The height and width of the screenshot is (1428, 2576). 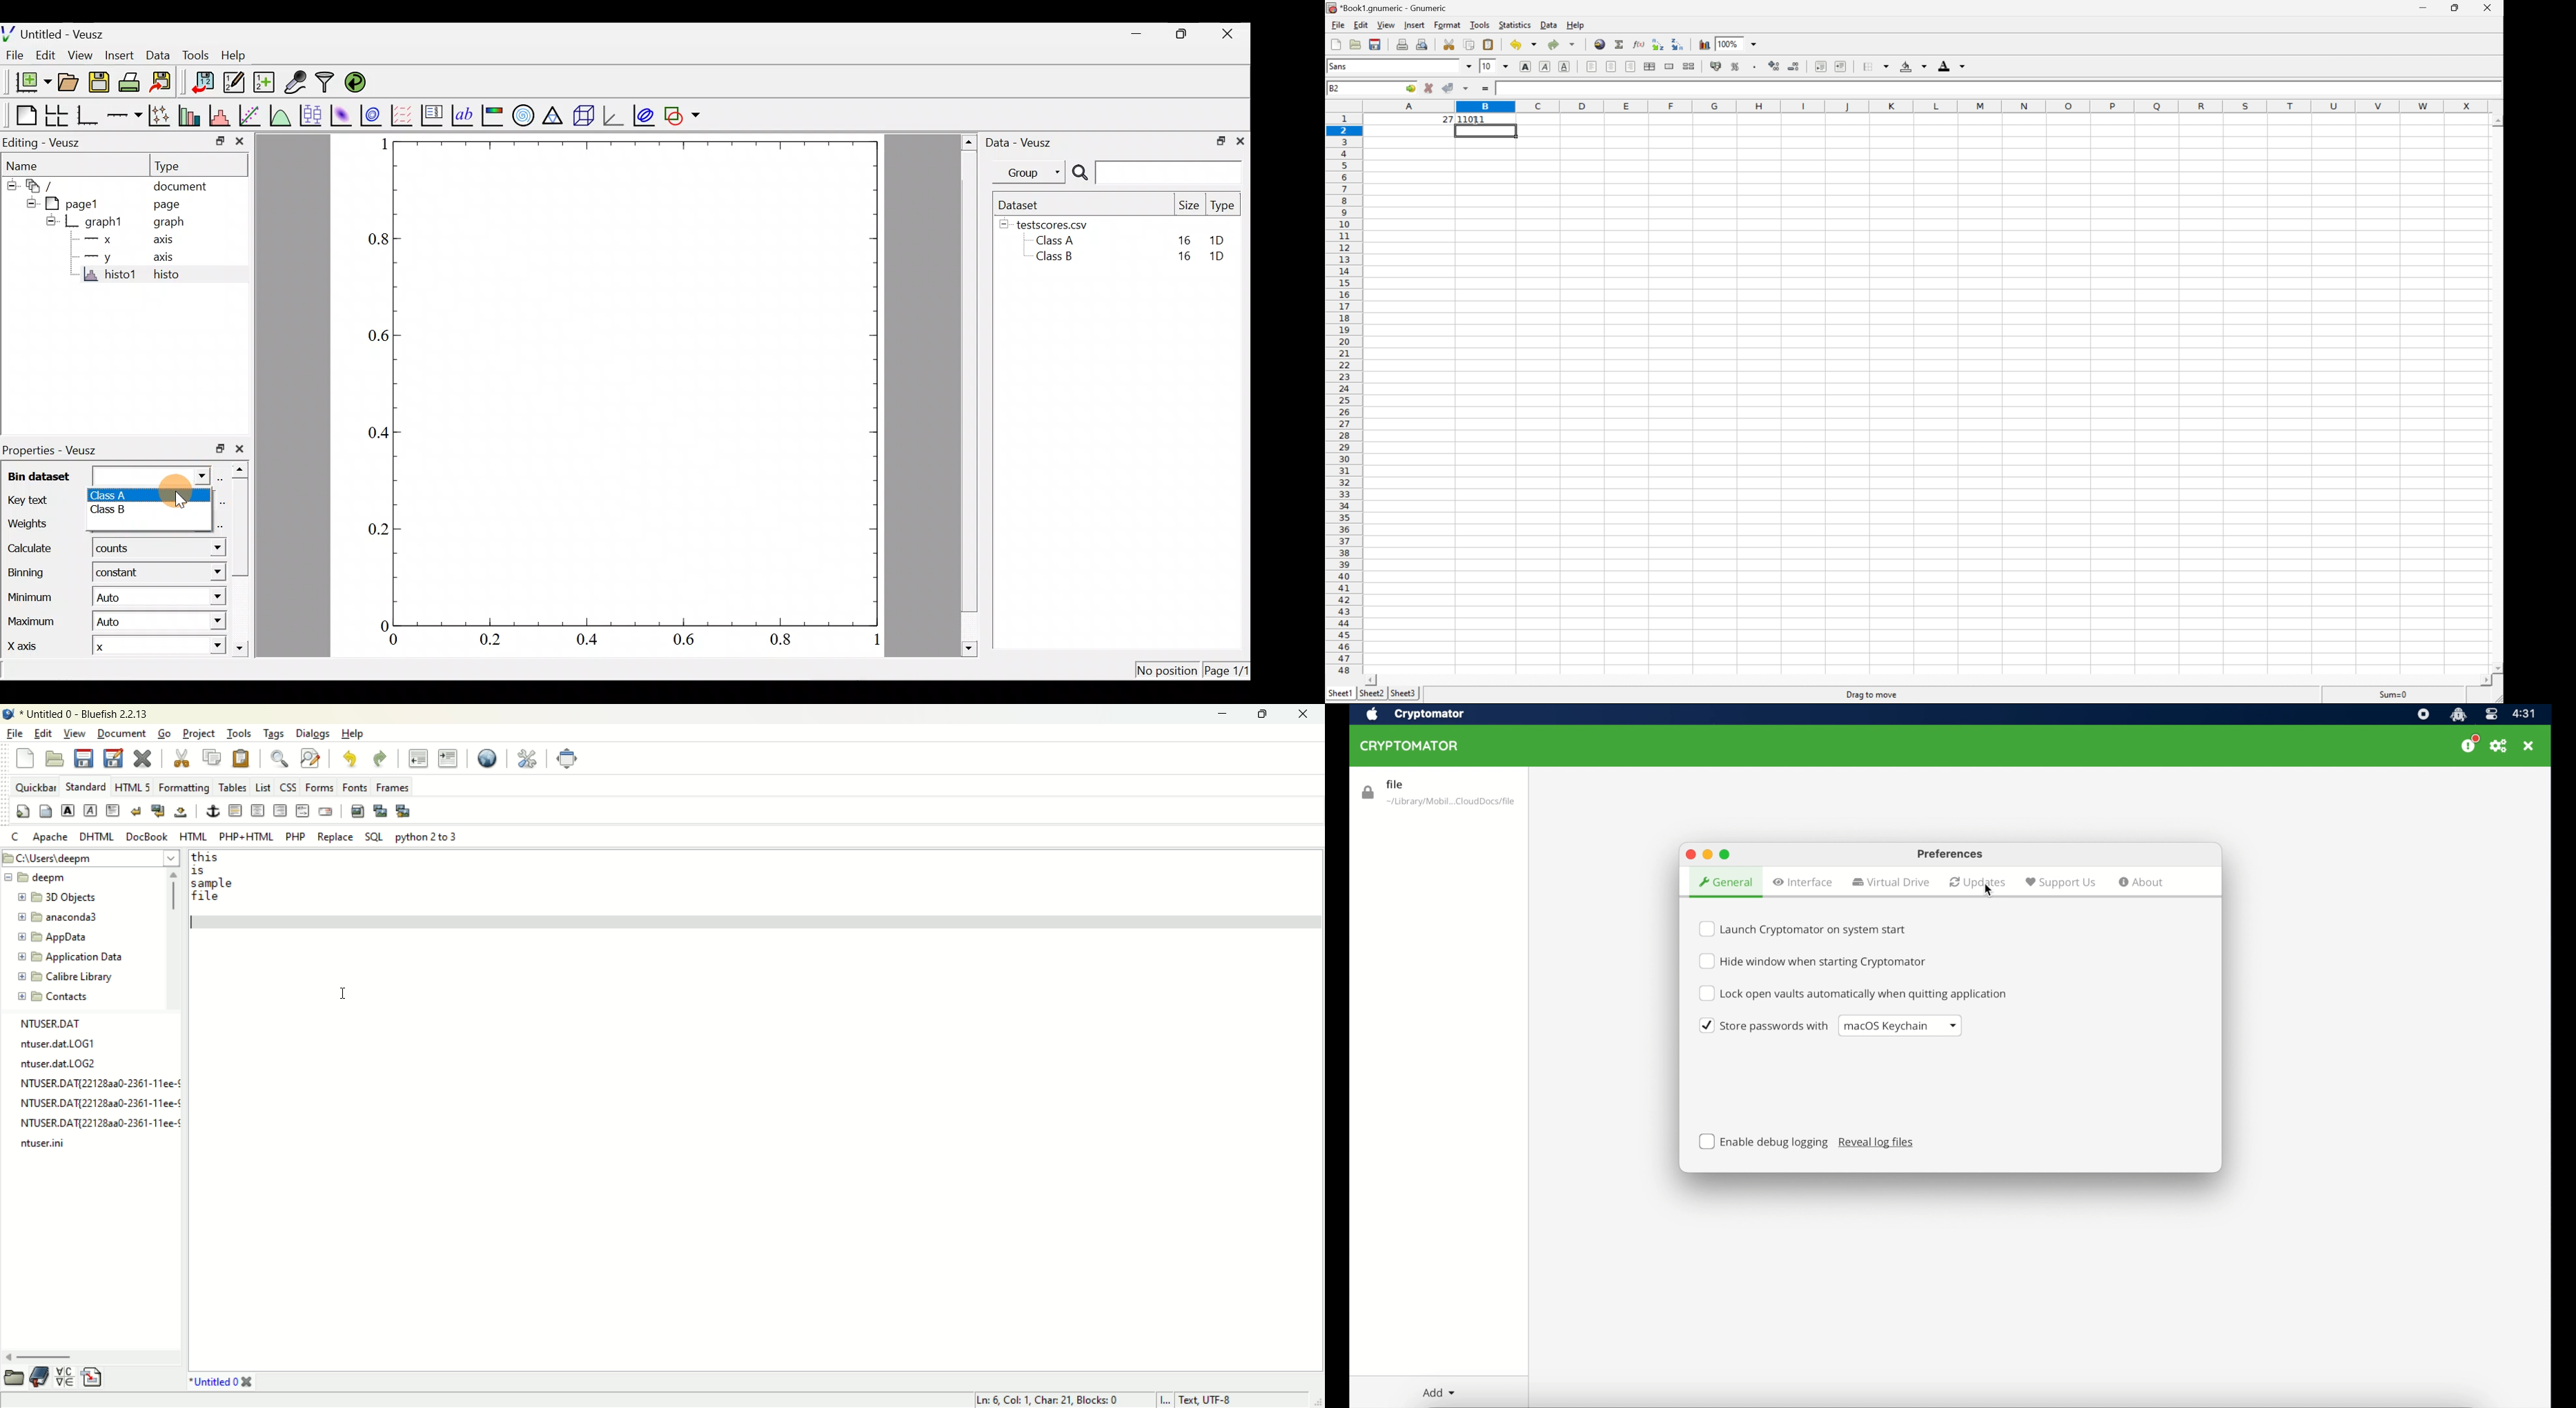 I want to click on DOCBOOK, so click(x=148, y=836).